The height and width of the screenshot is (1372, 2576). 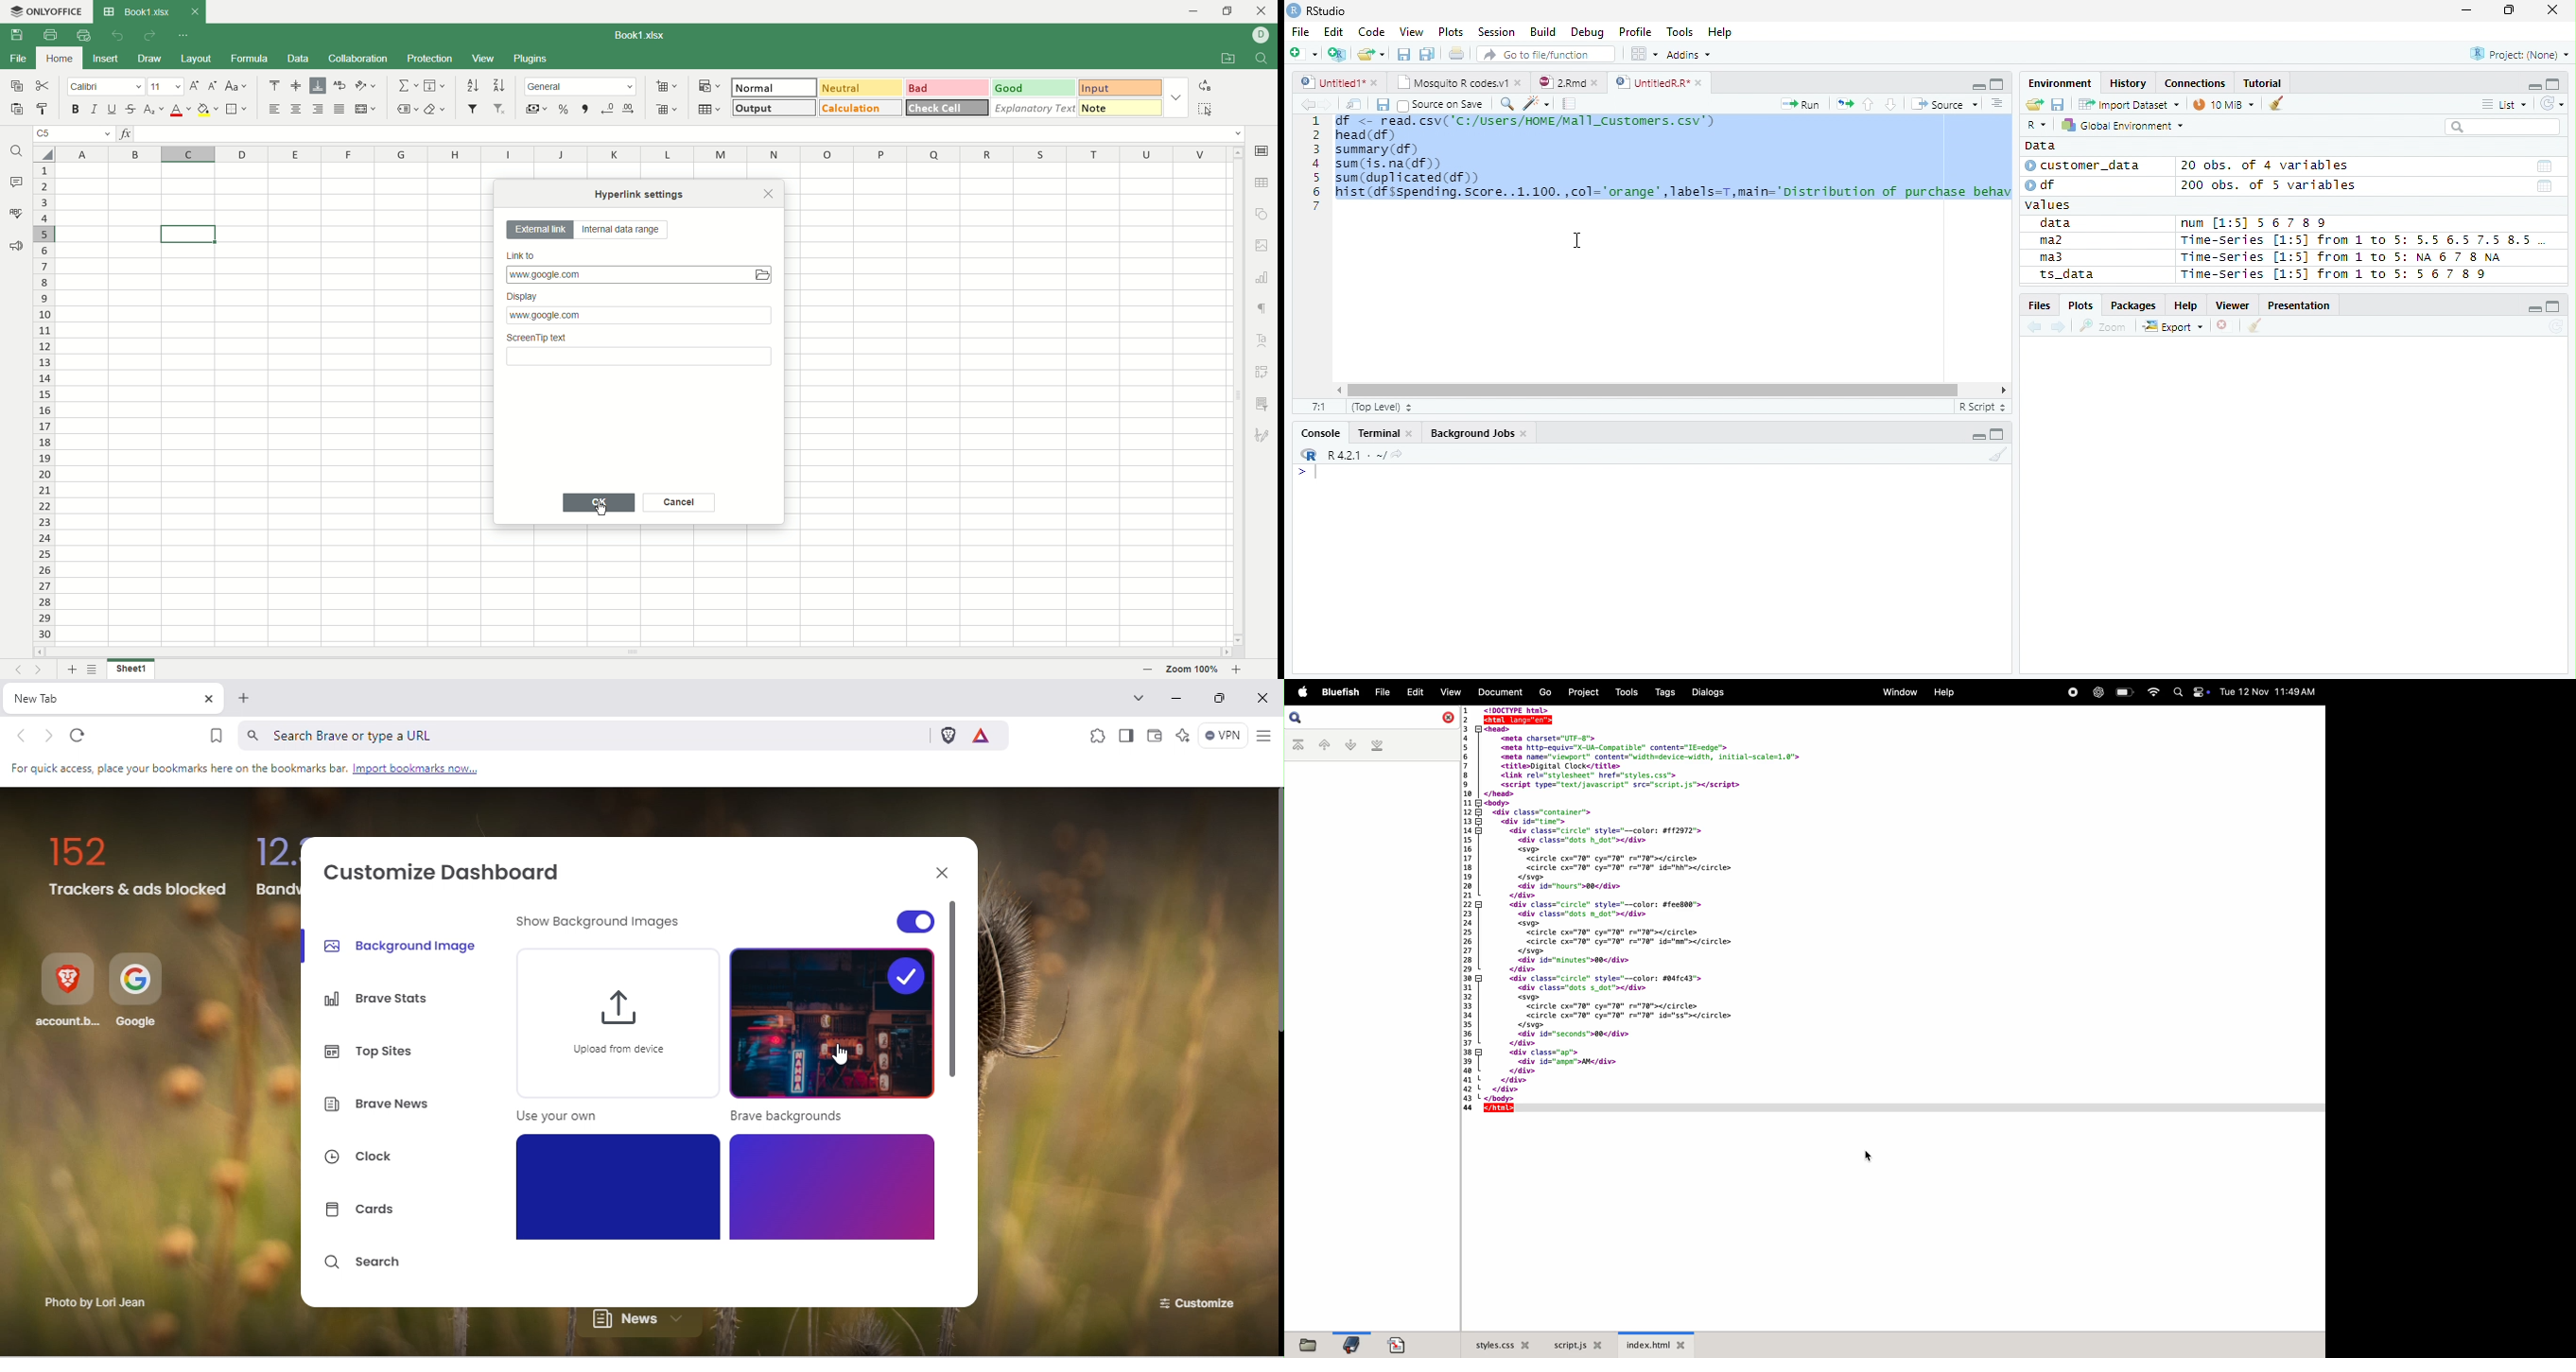 I want to click on File, so click(x=1299, y=31).